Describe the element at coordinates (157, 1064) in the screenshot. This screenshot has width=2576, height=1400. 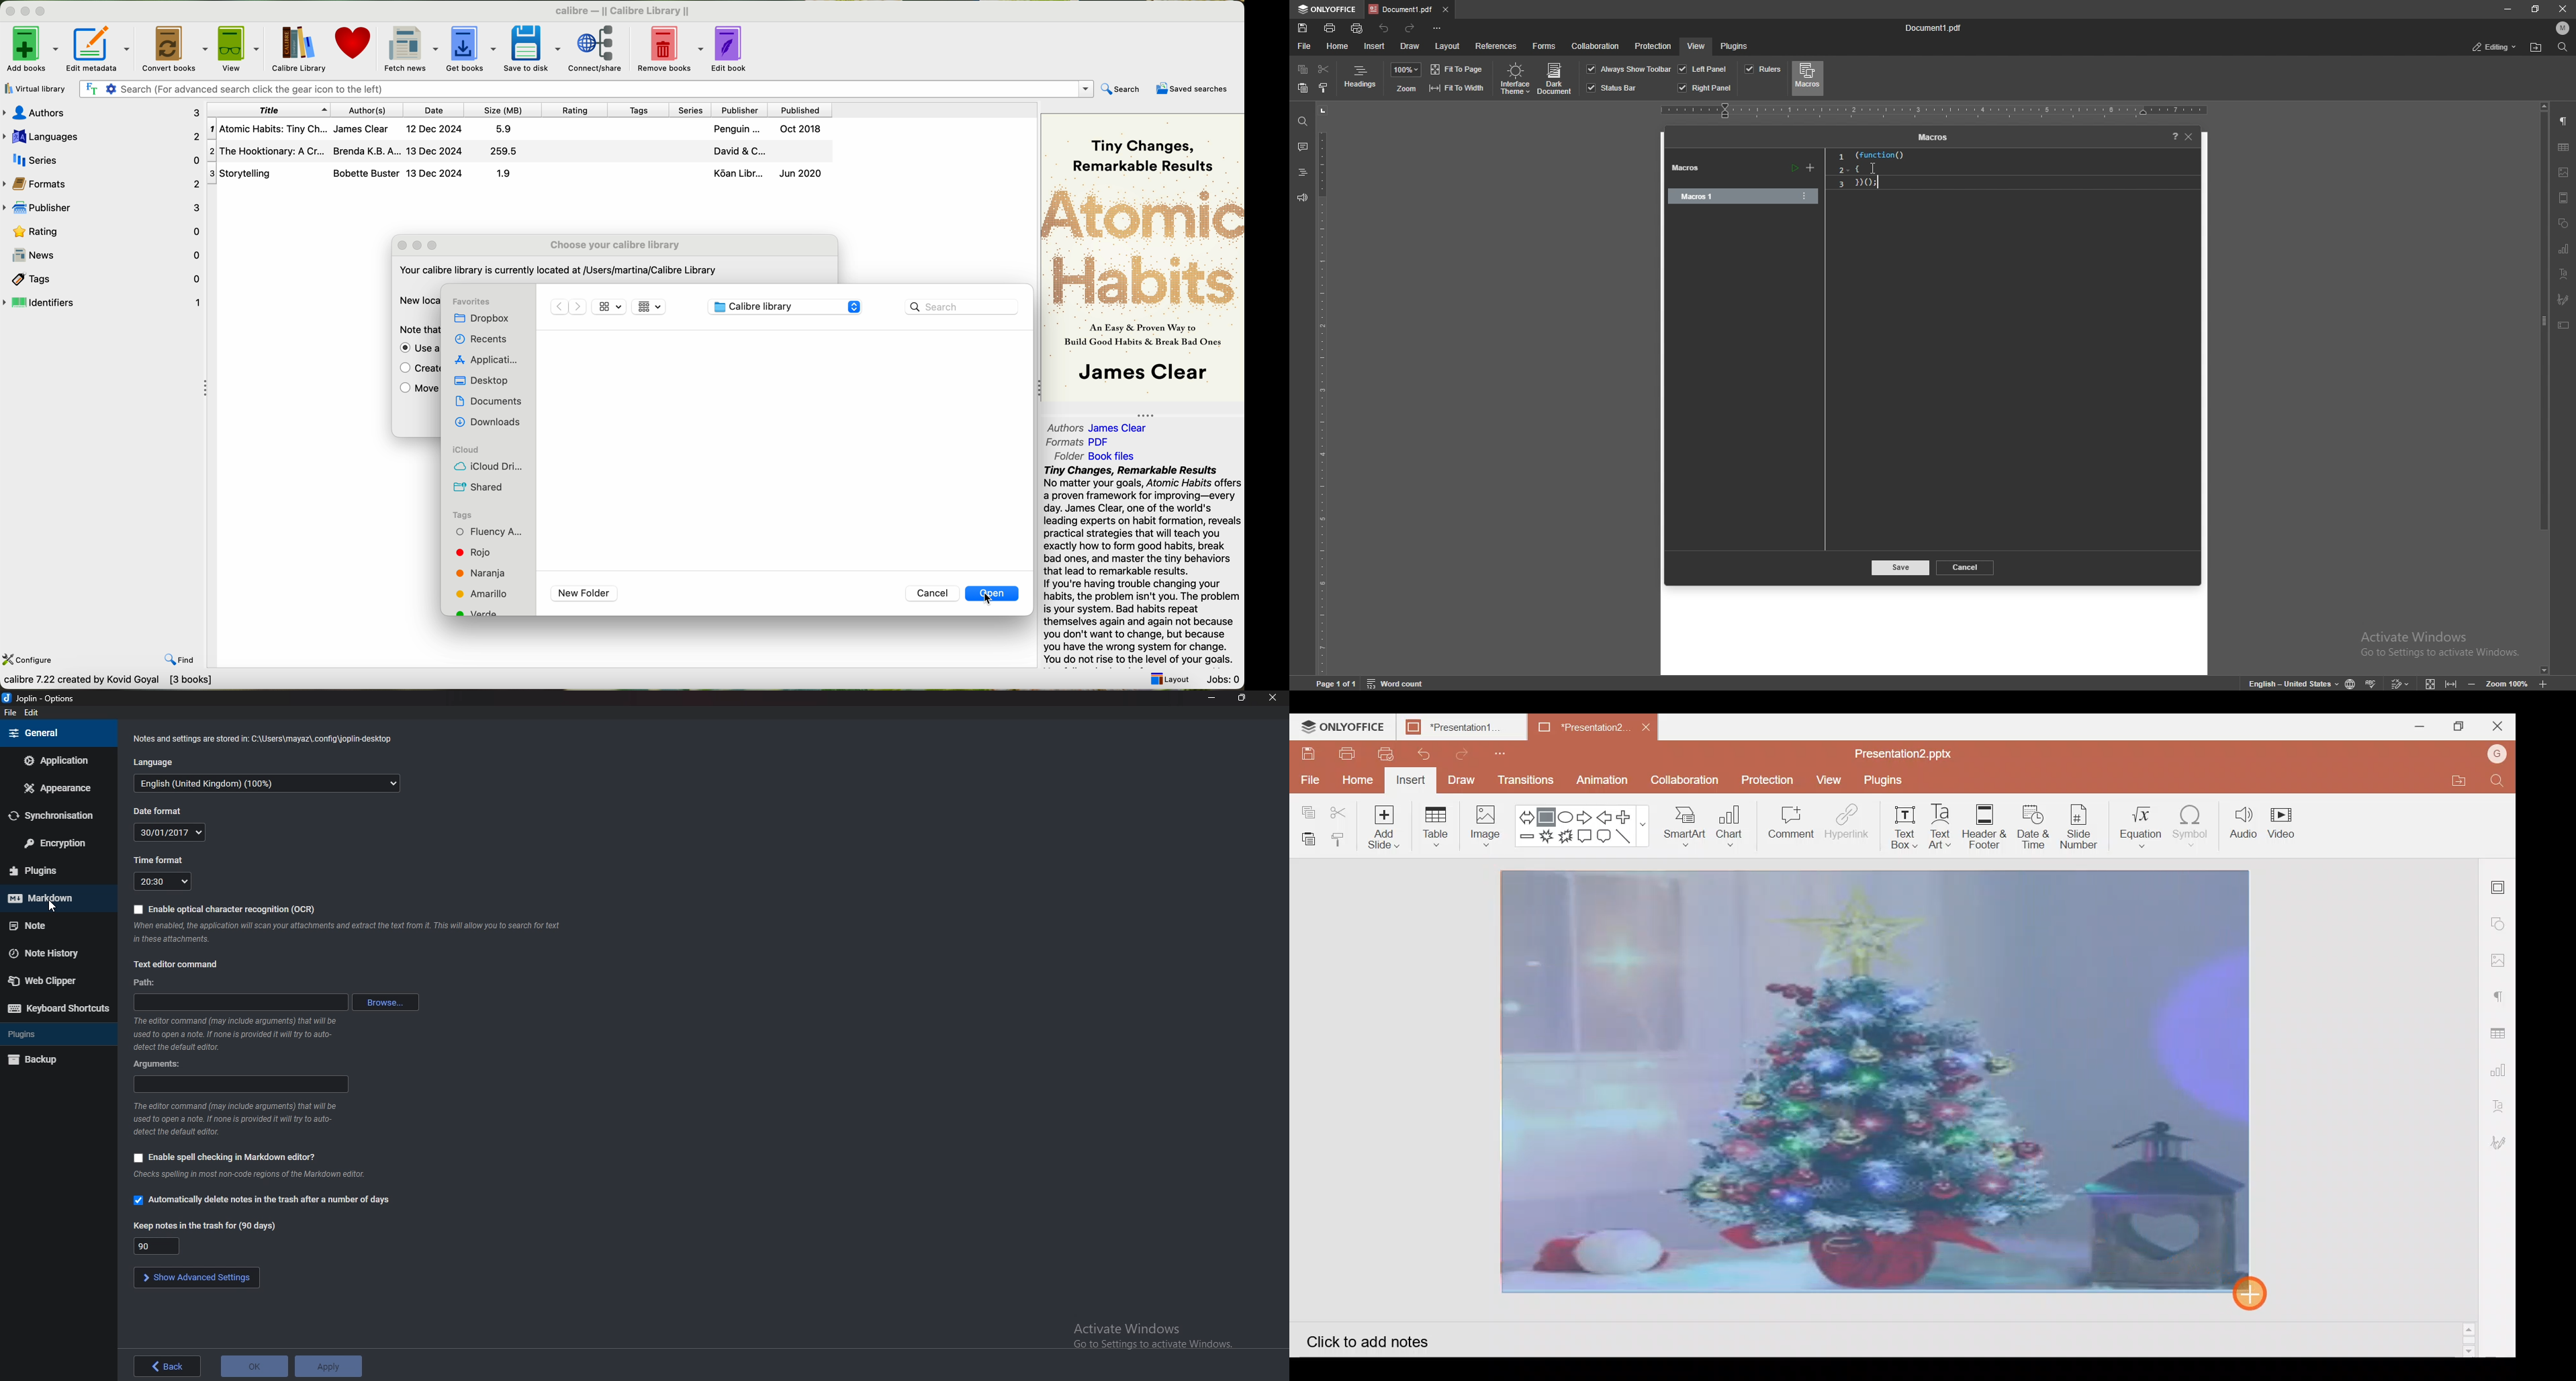
I see `Arguments` at that location.